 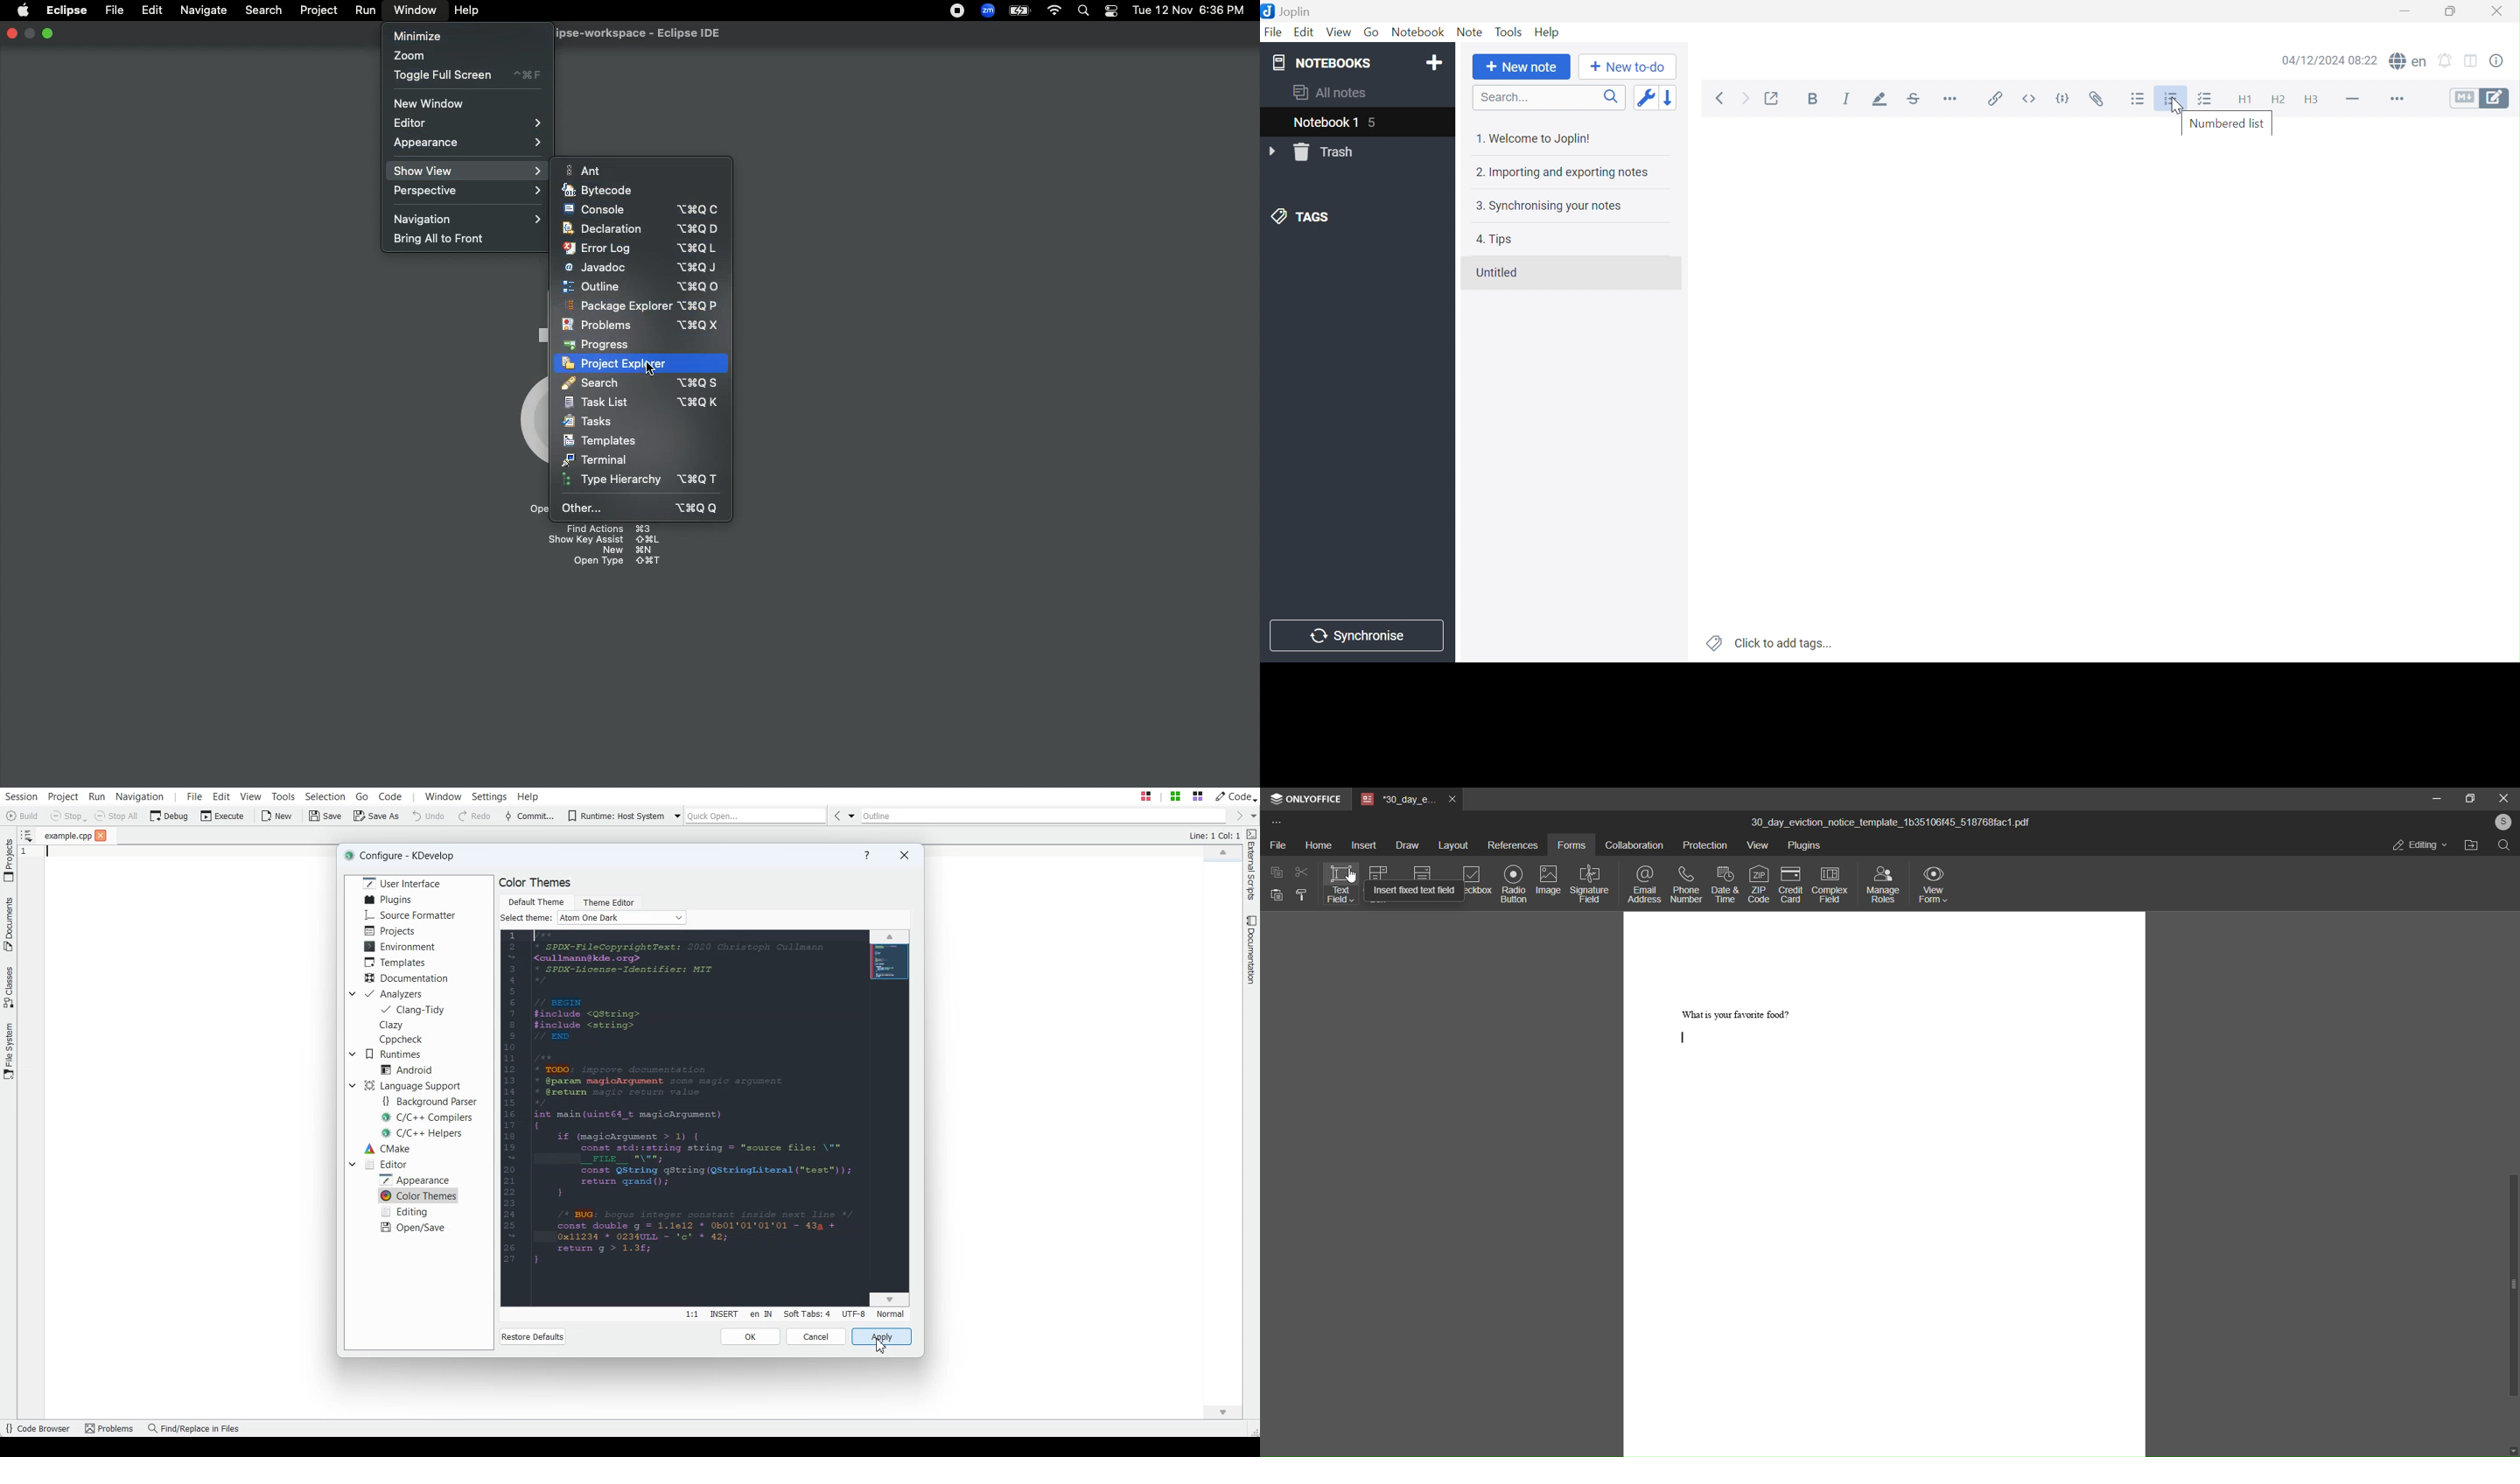 What do you see at coordinates (1770, 642) in the screenshot?
I see `Click to add tags` at bounding box center [1770, 642].